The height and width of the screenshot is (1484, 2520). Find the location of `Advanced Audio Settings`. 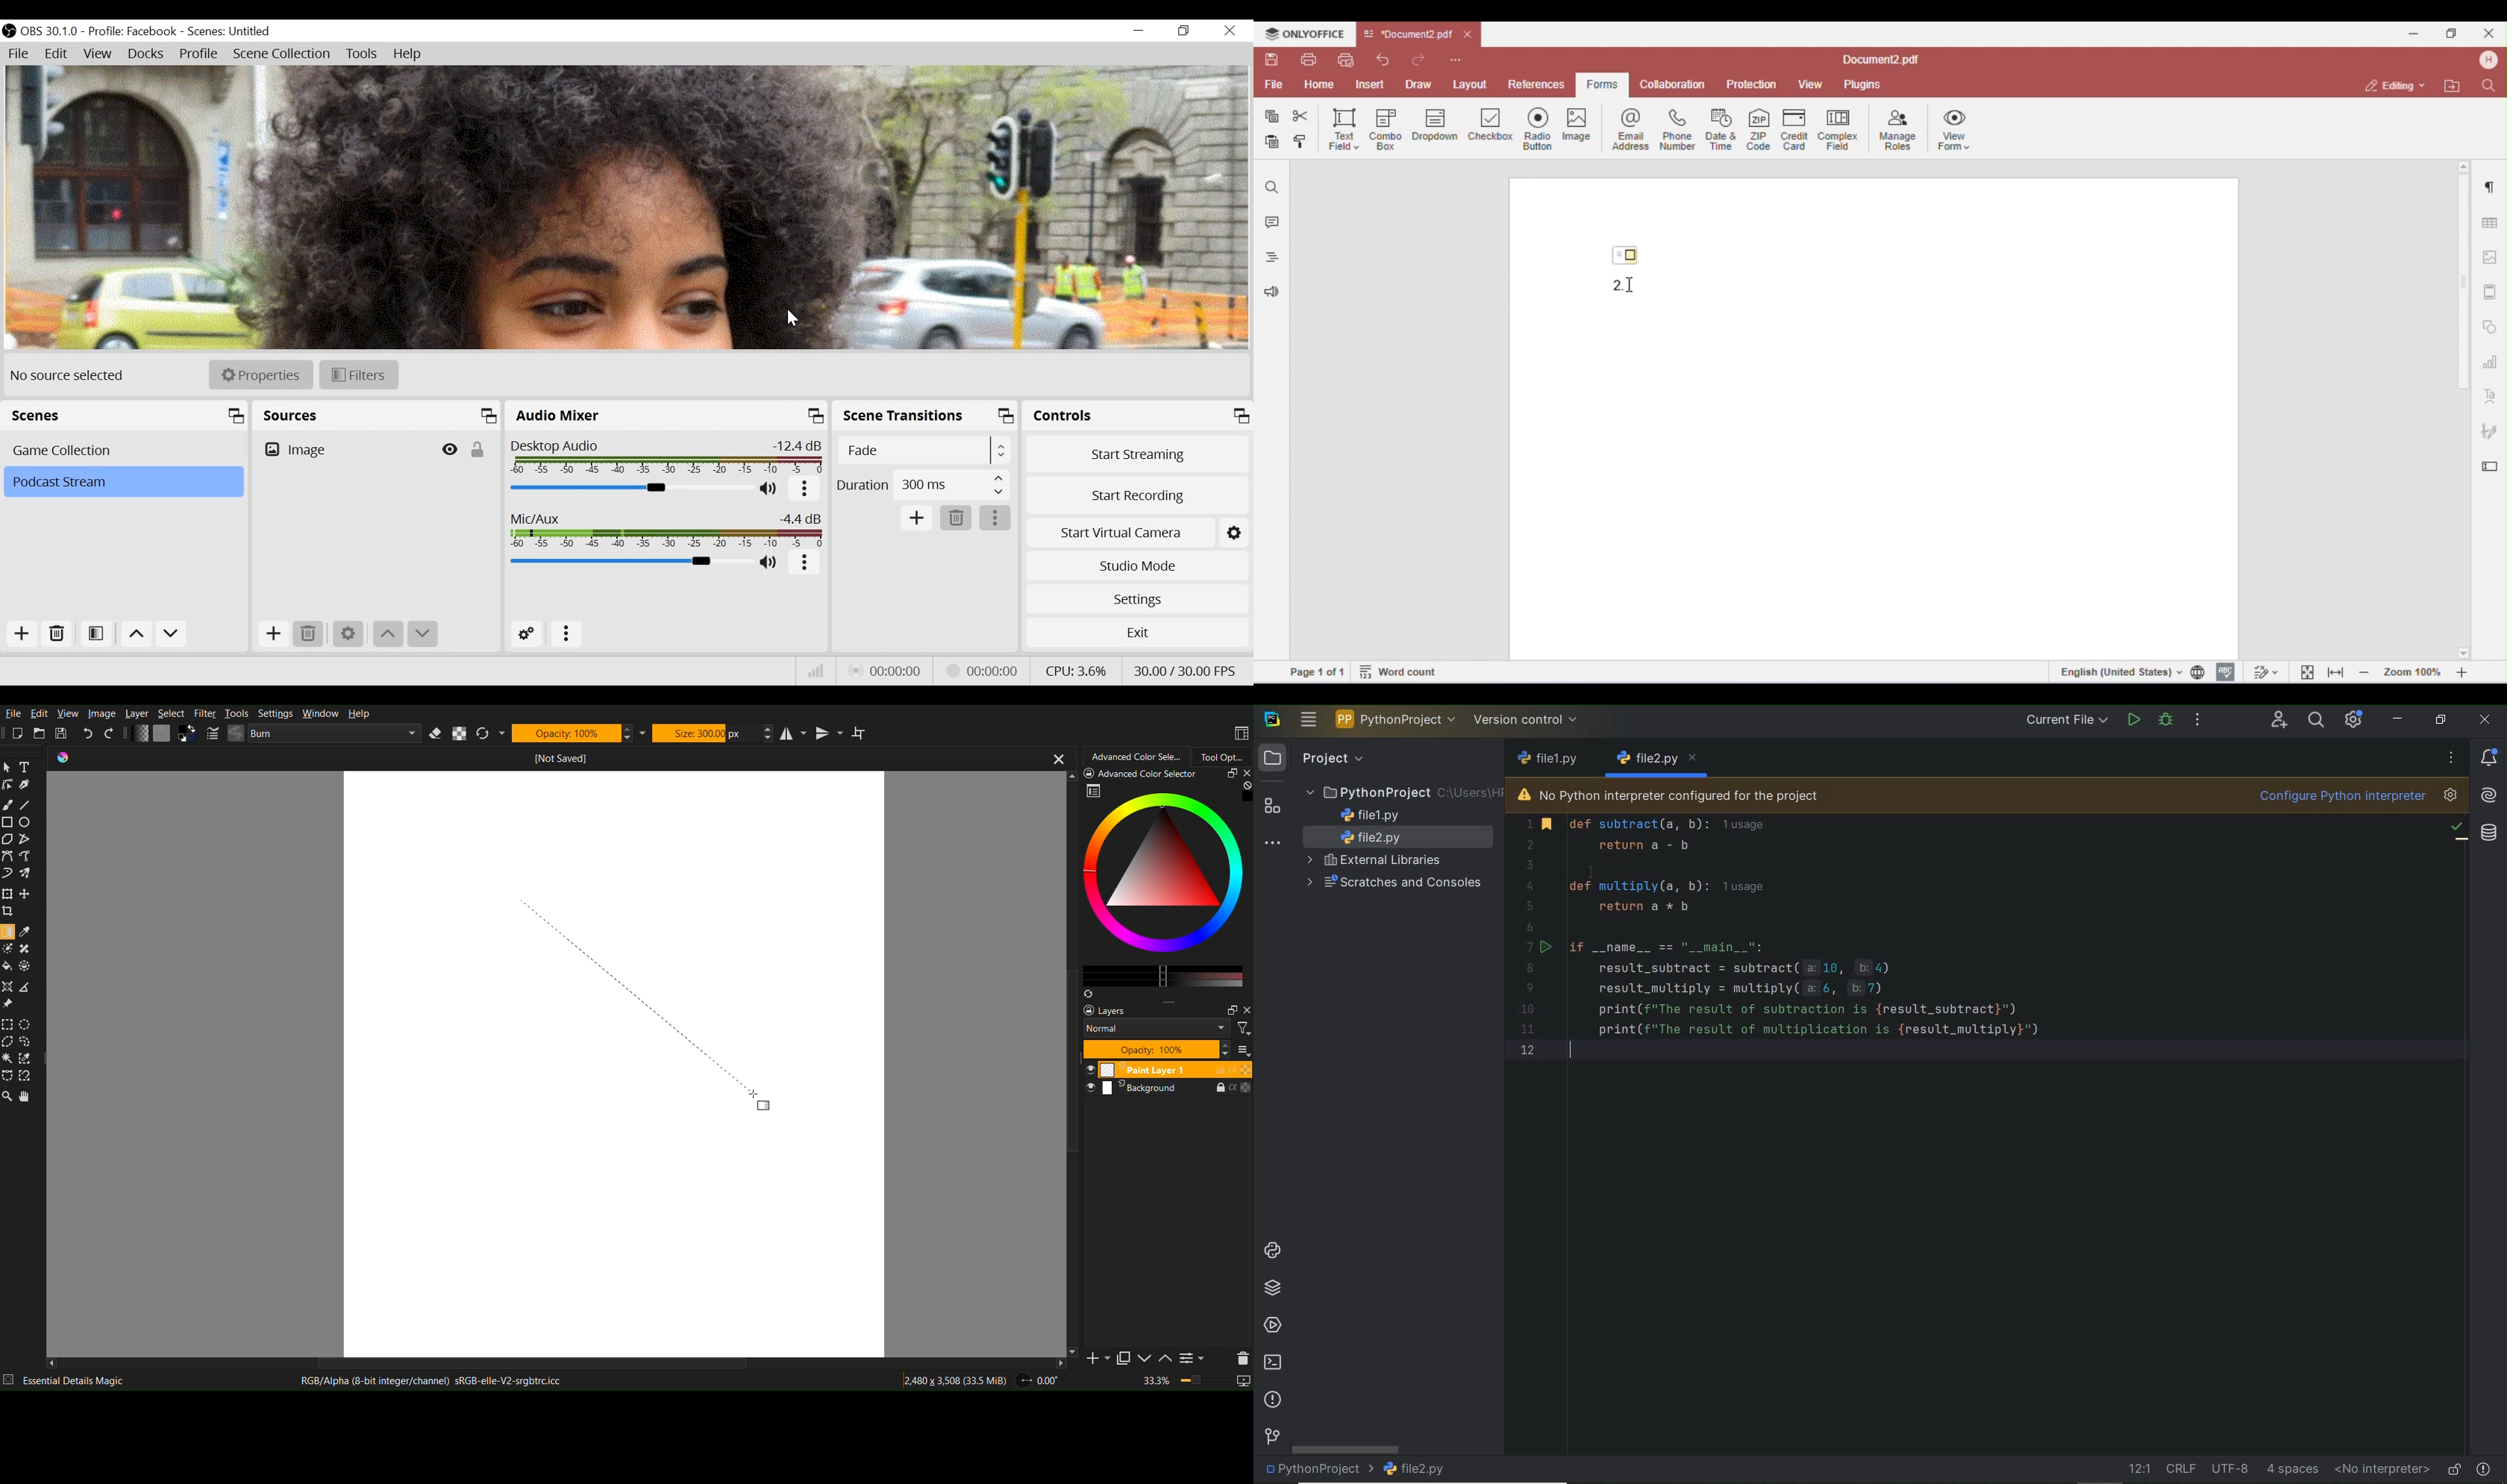

Advanced Audio Settings is located at coordinates (528, 636).